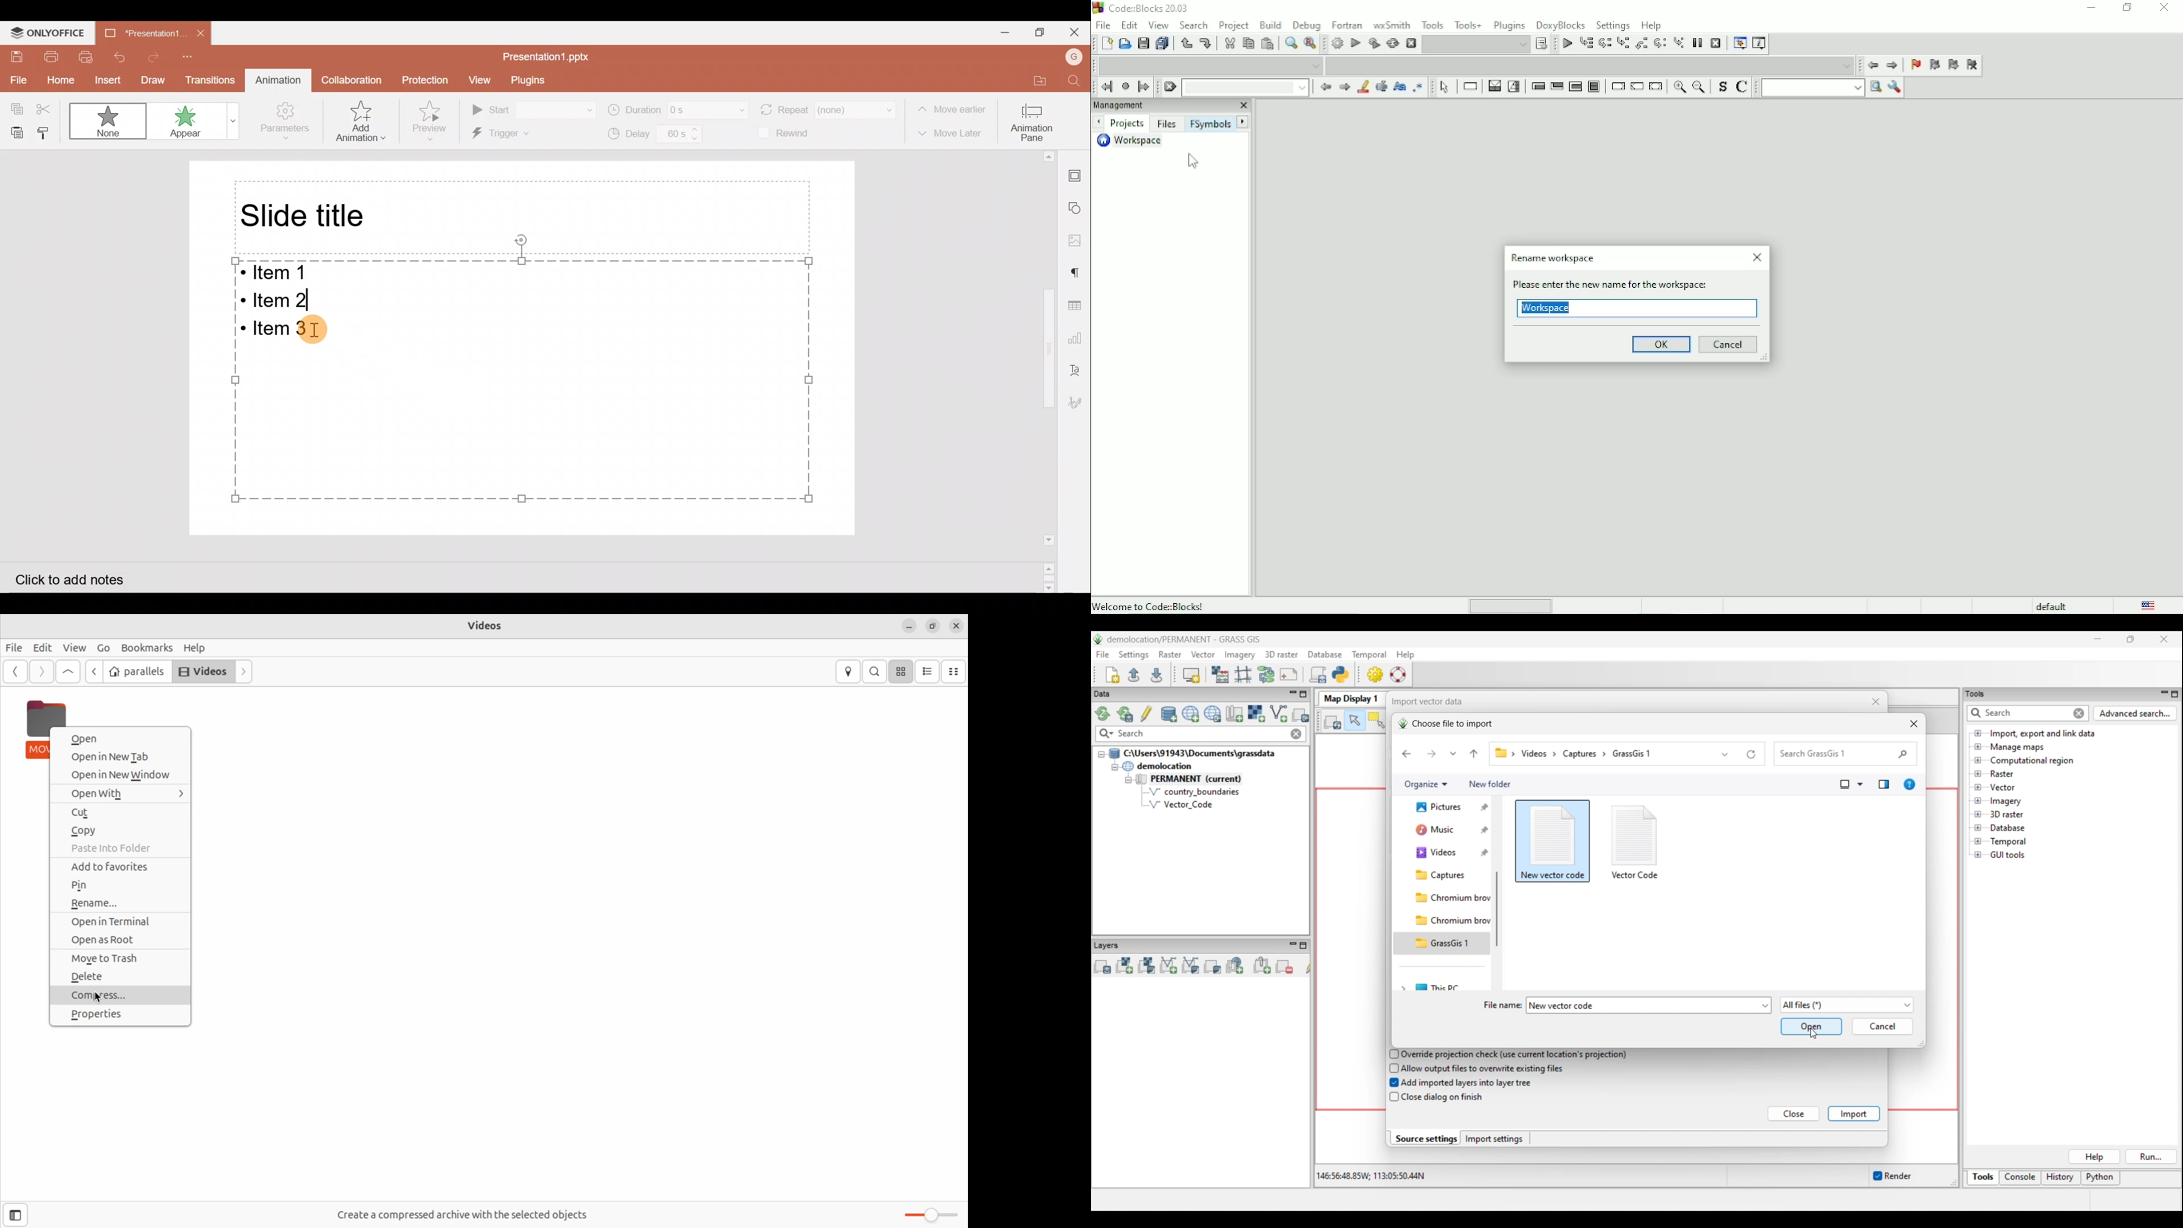  What do you see at coordinates (481, 80) in the screenshot?
I see `View` at bounding box center [481, 80].